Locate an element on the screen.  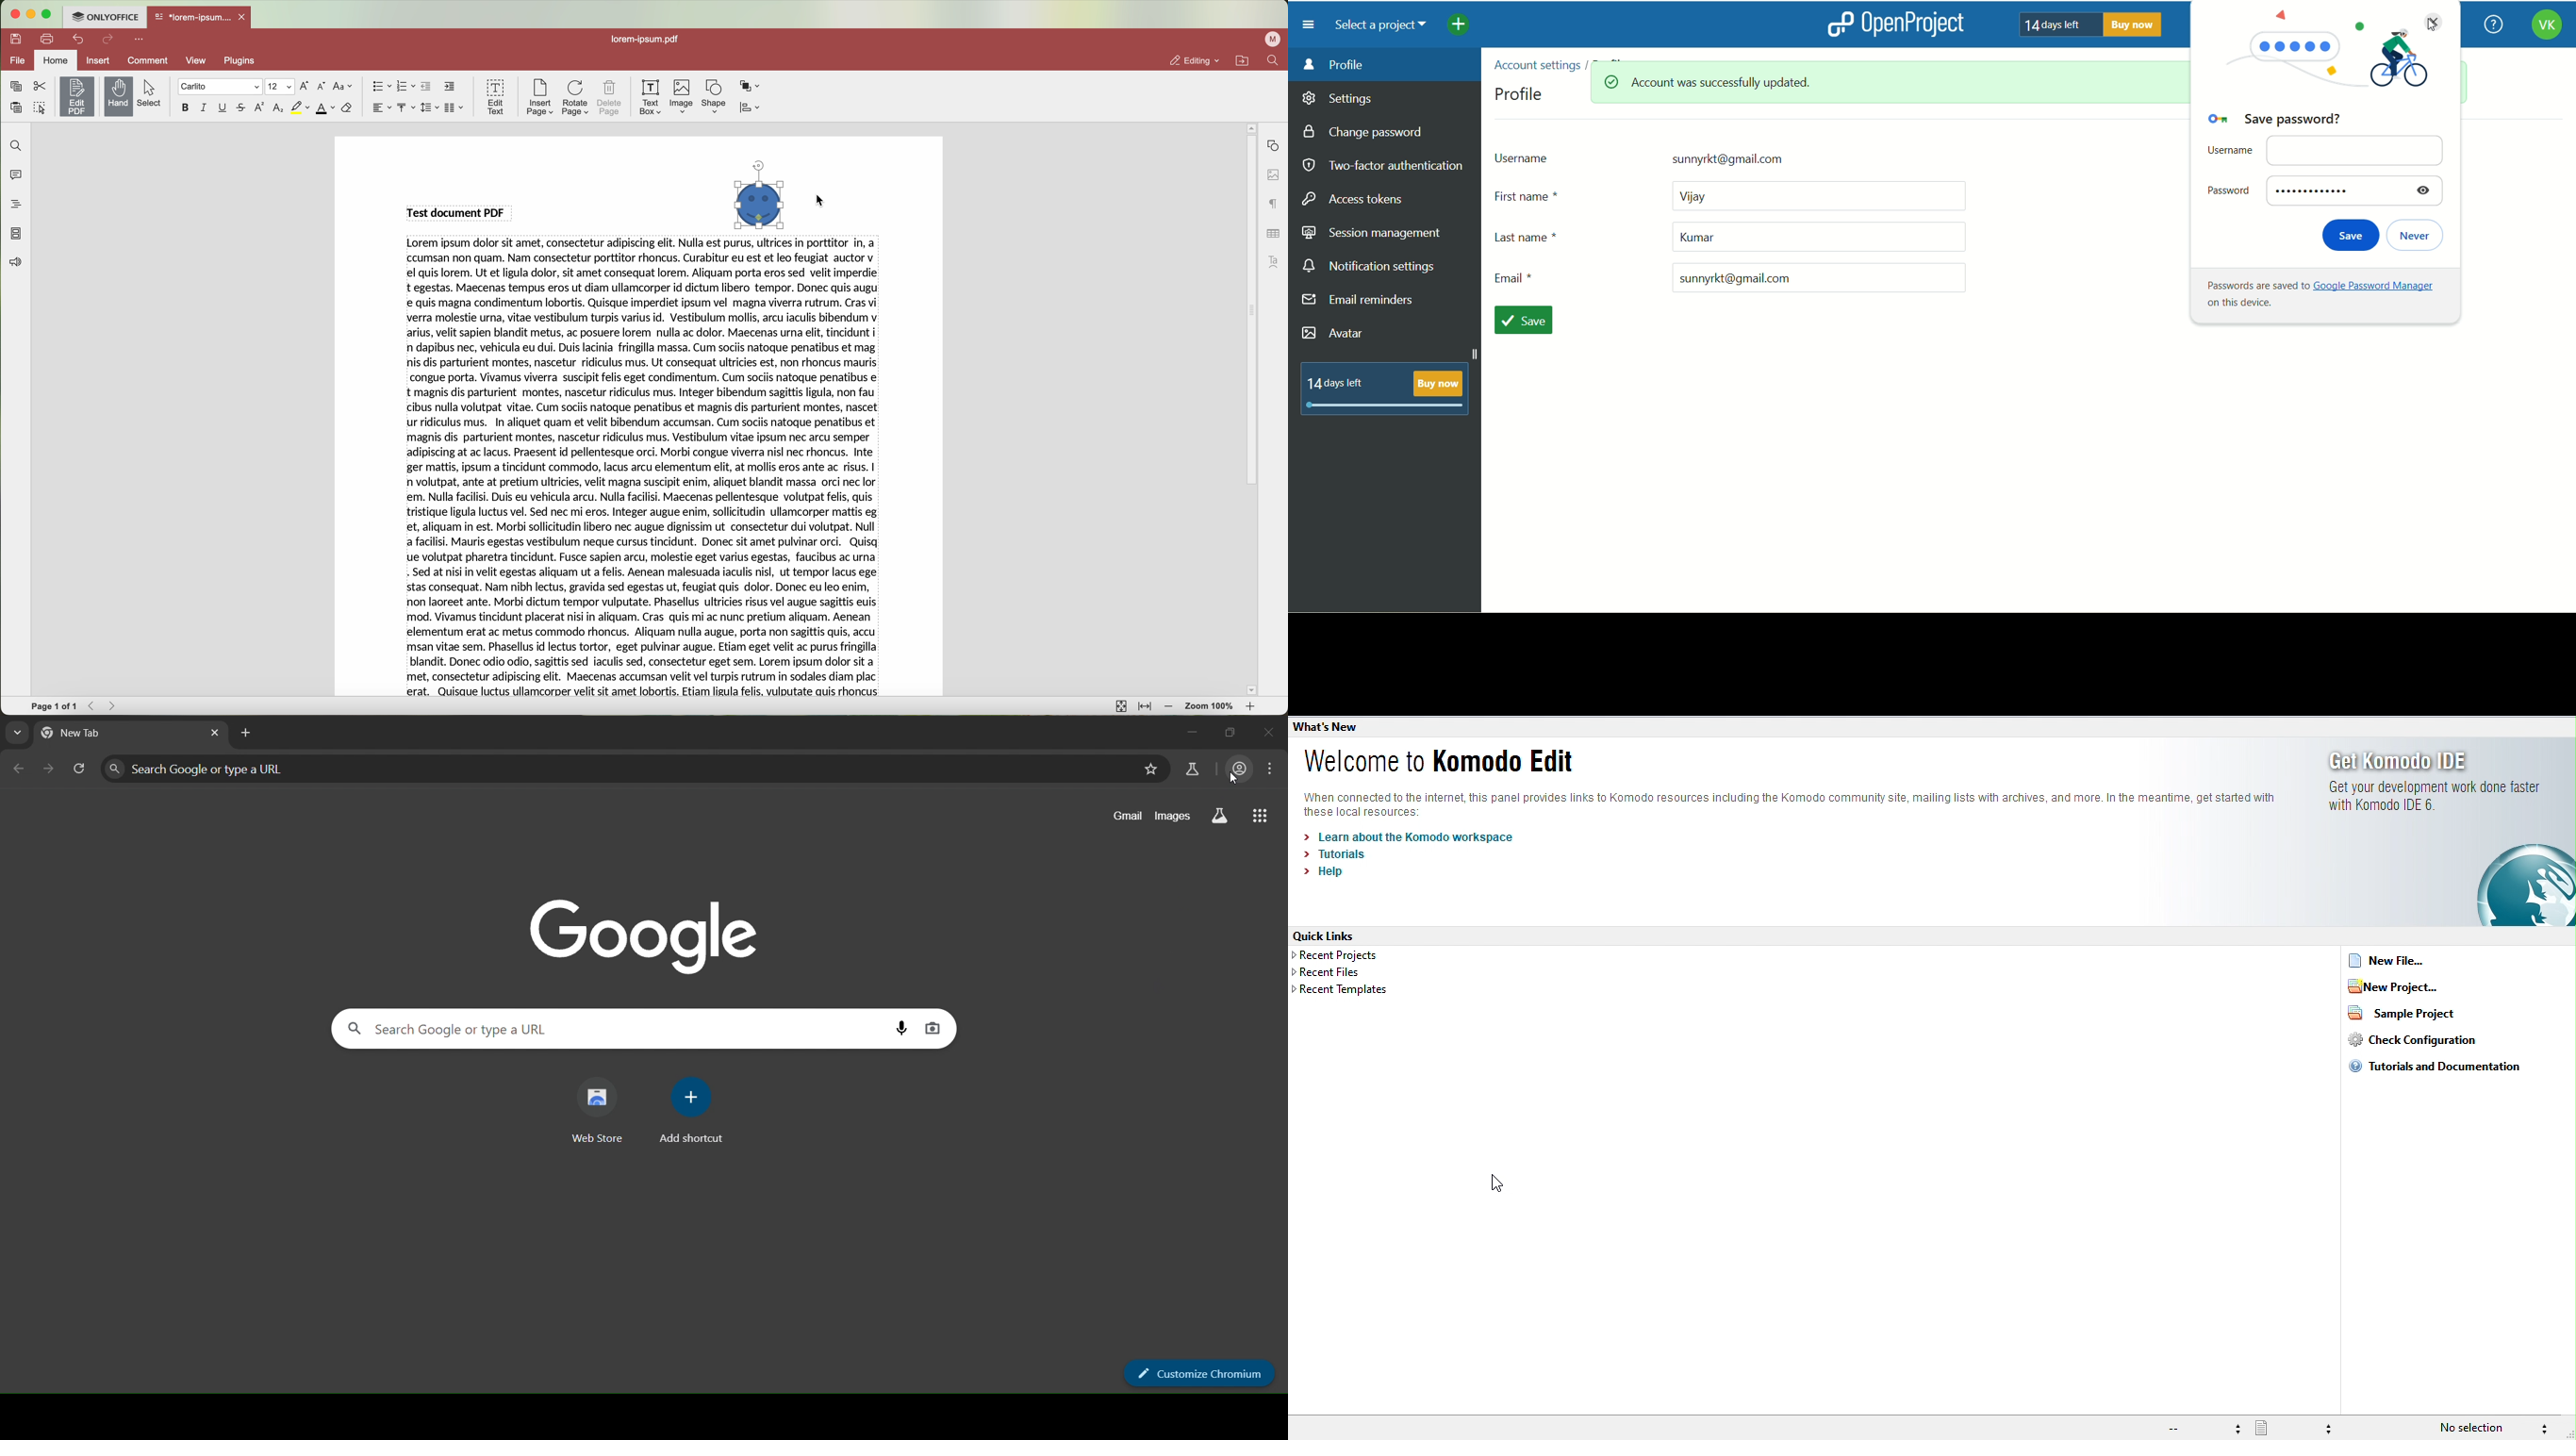
comments is located at coordinates (15, 177).